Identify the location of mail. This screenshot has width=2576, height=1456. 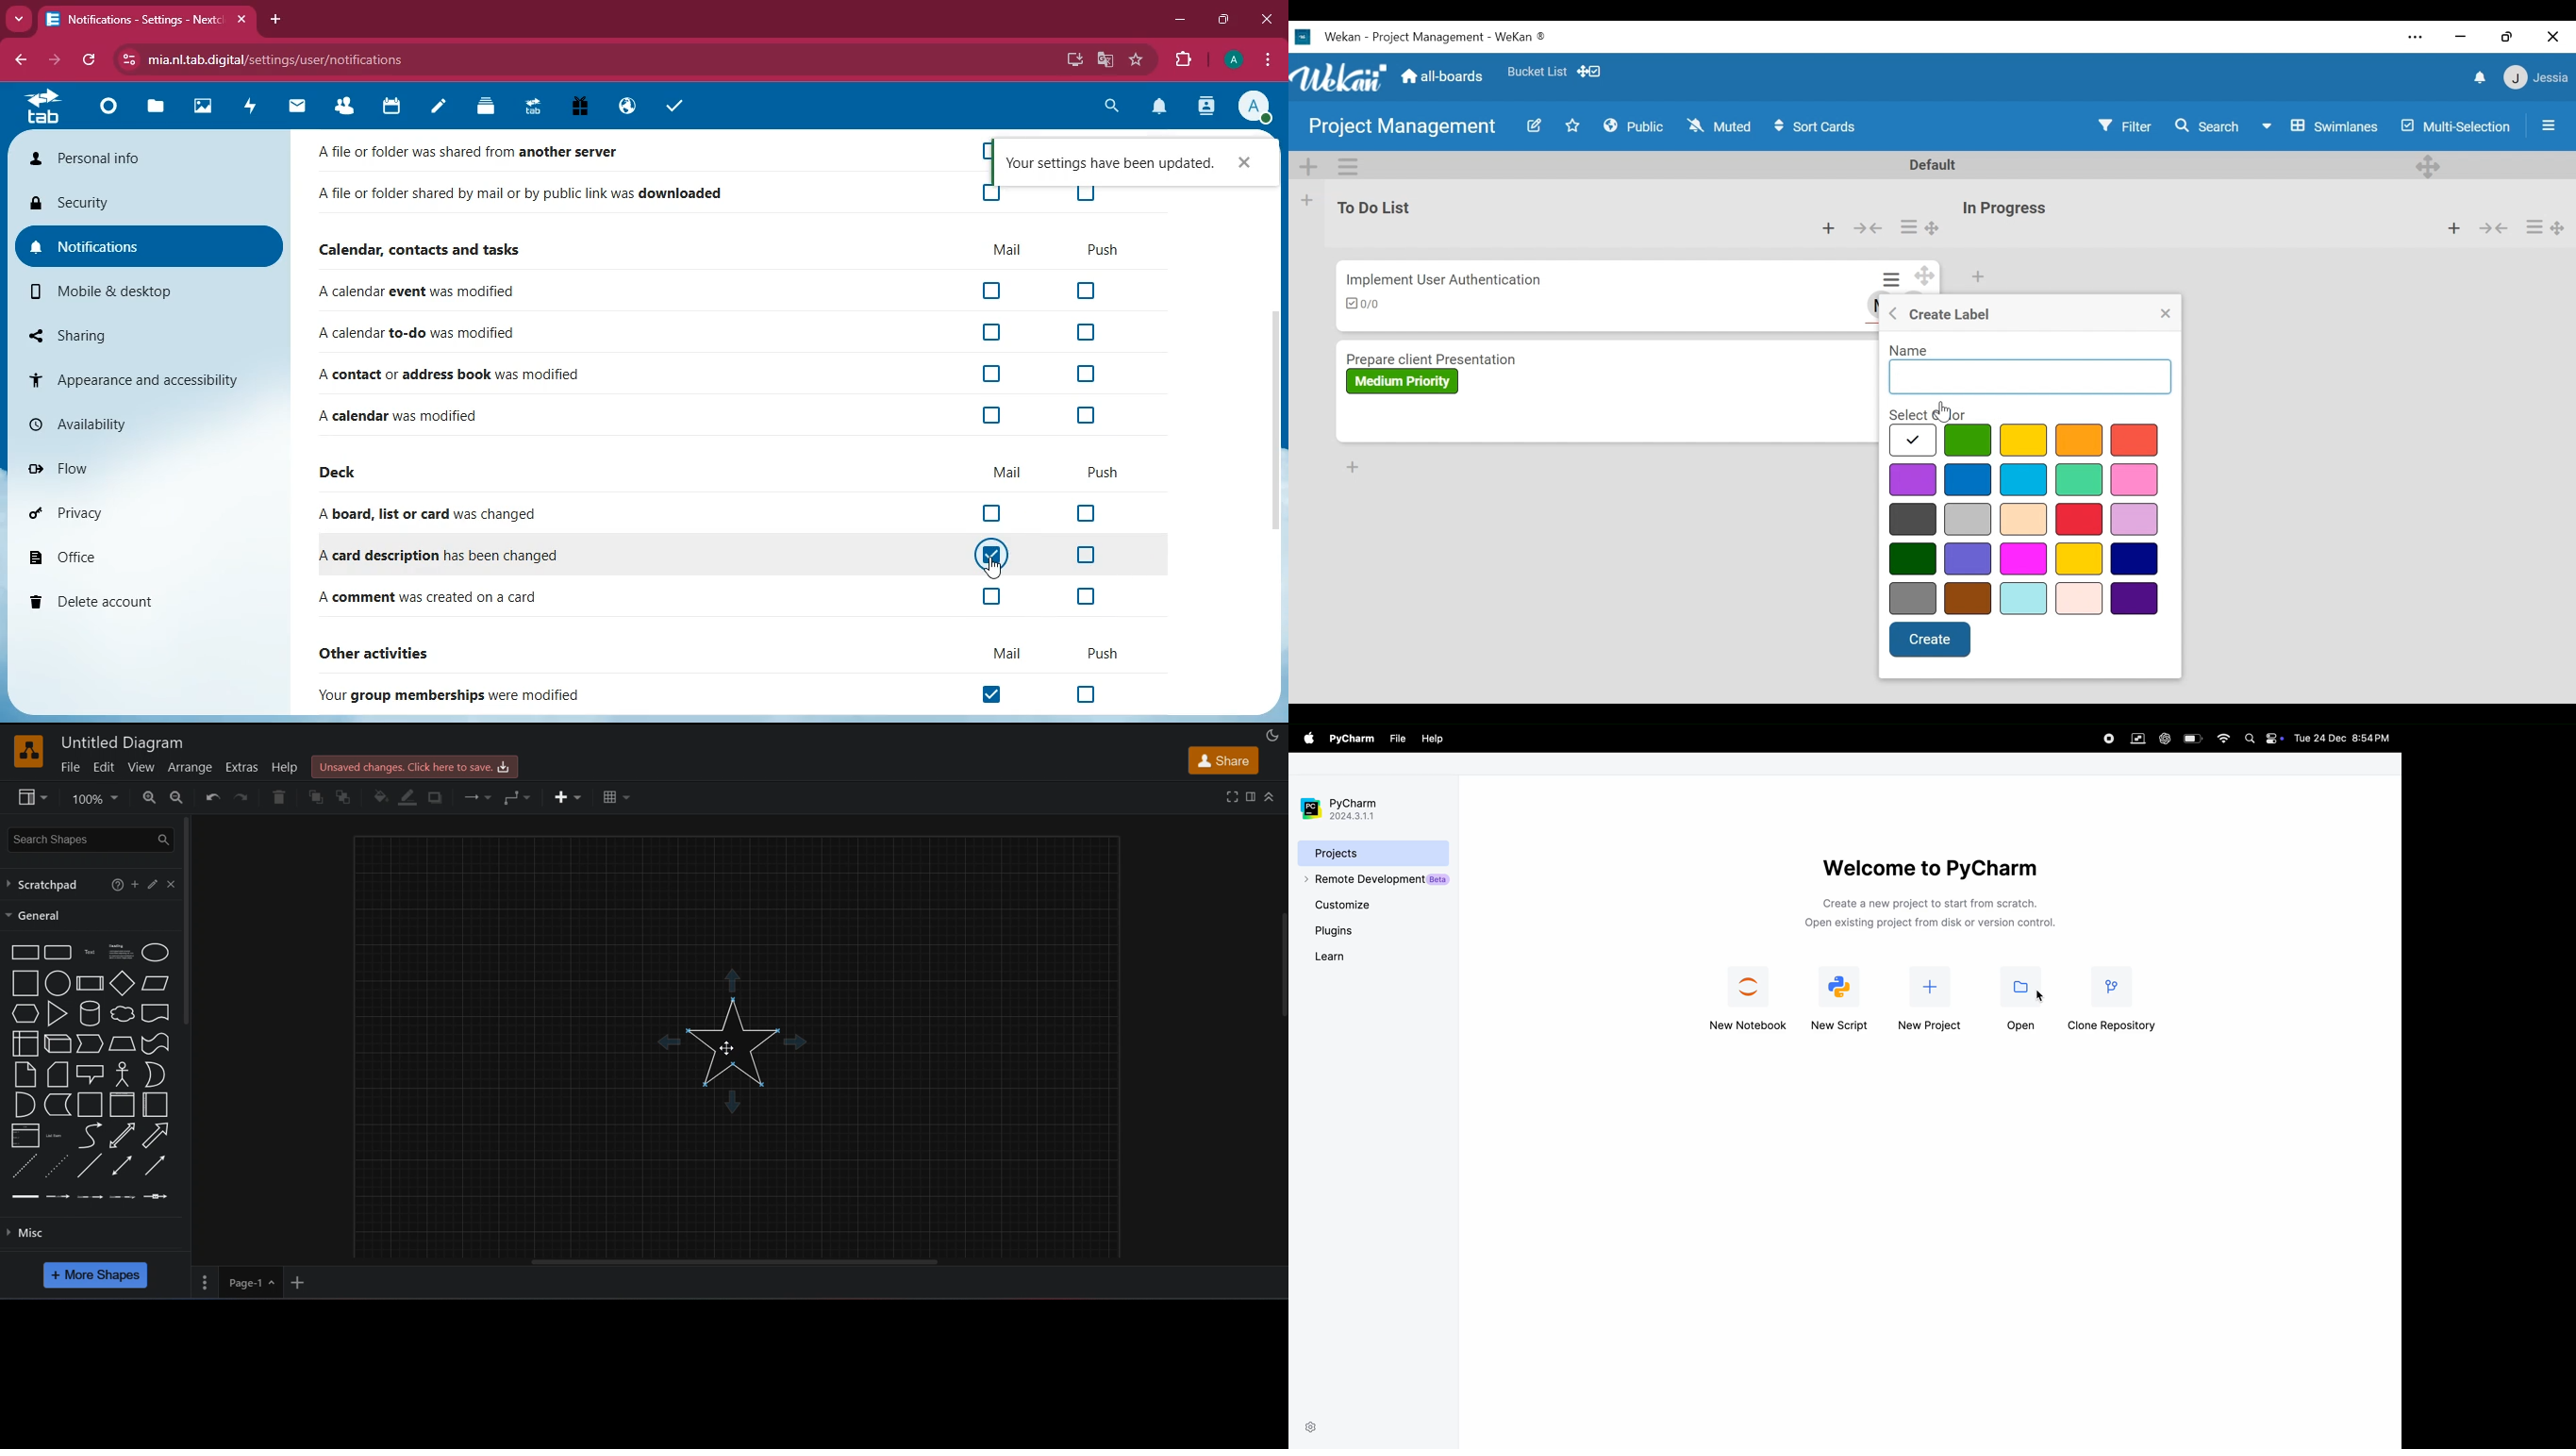
(297, 106).